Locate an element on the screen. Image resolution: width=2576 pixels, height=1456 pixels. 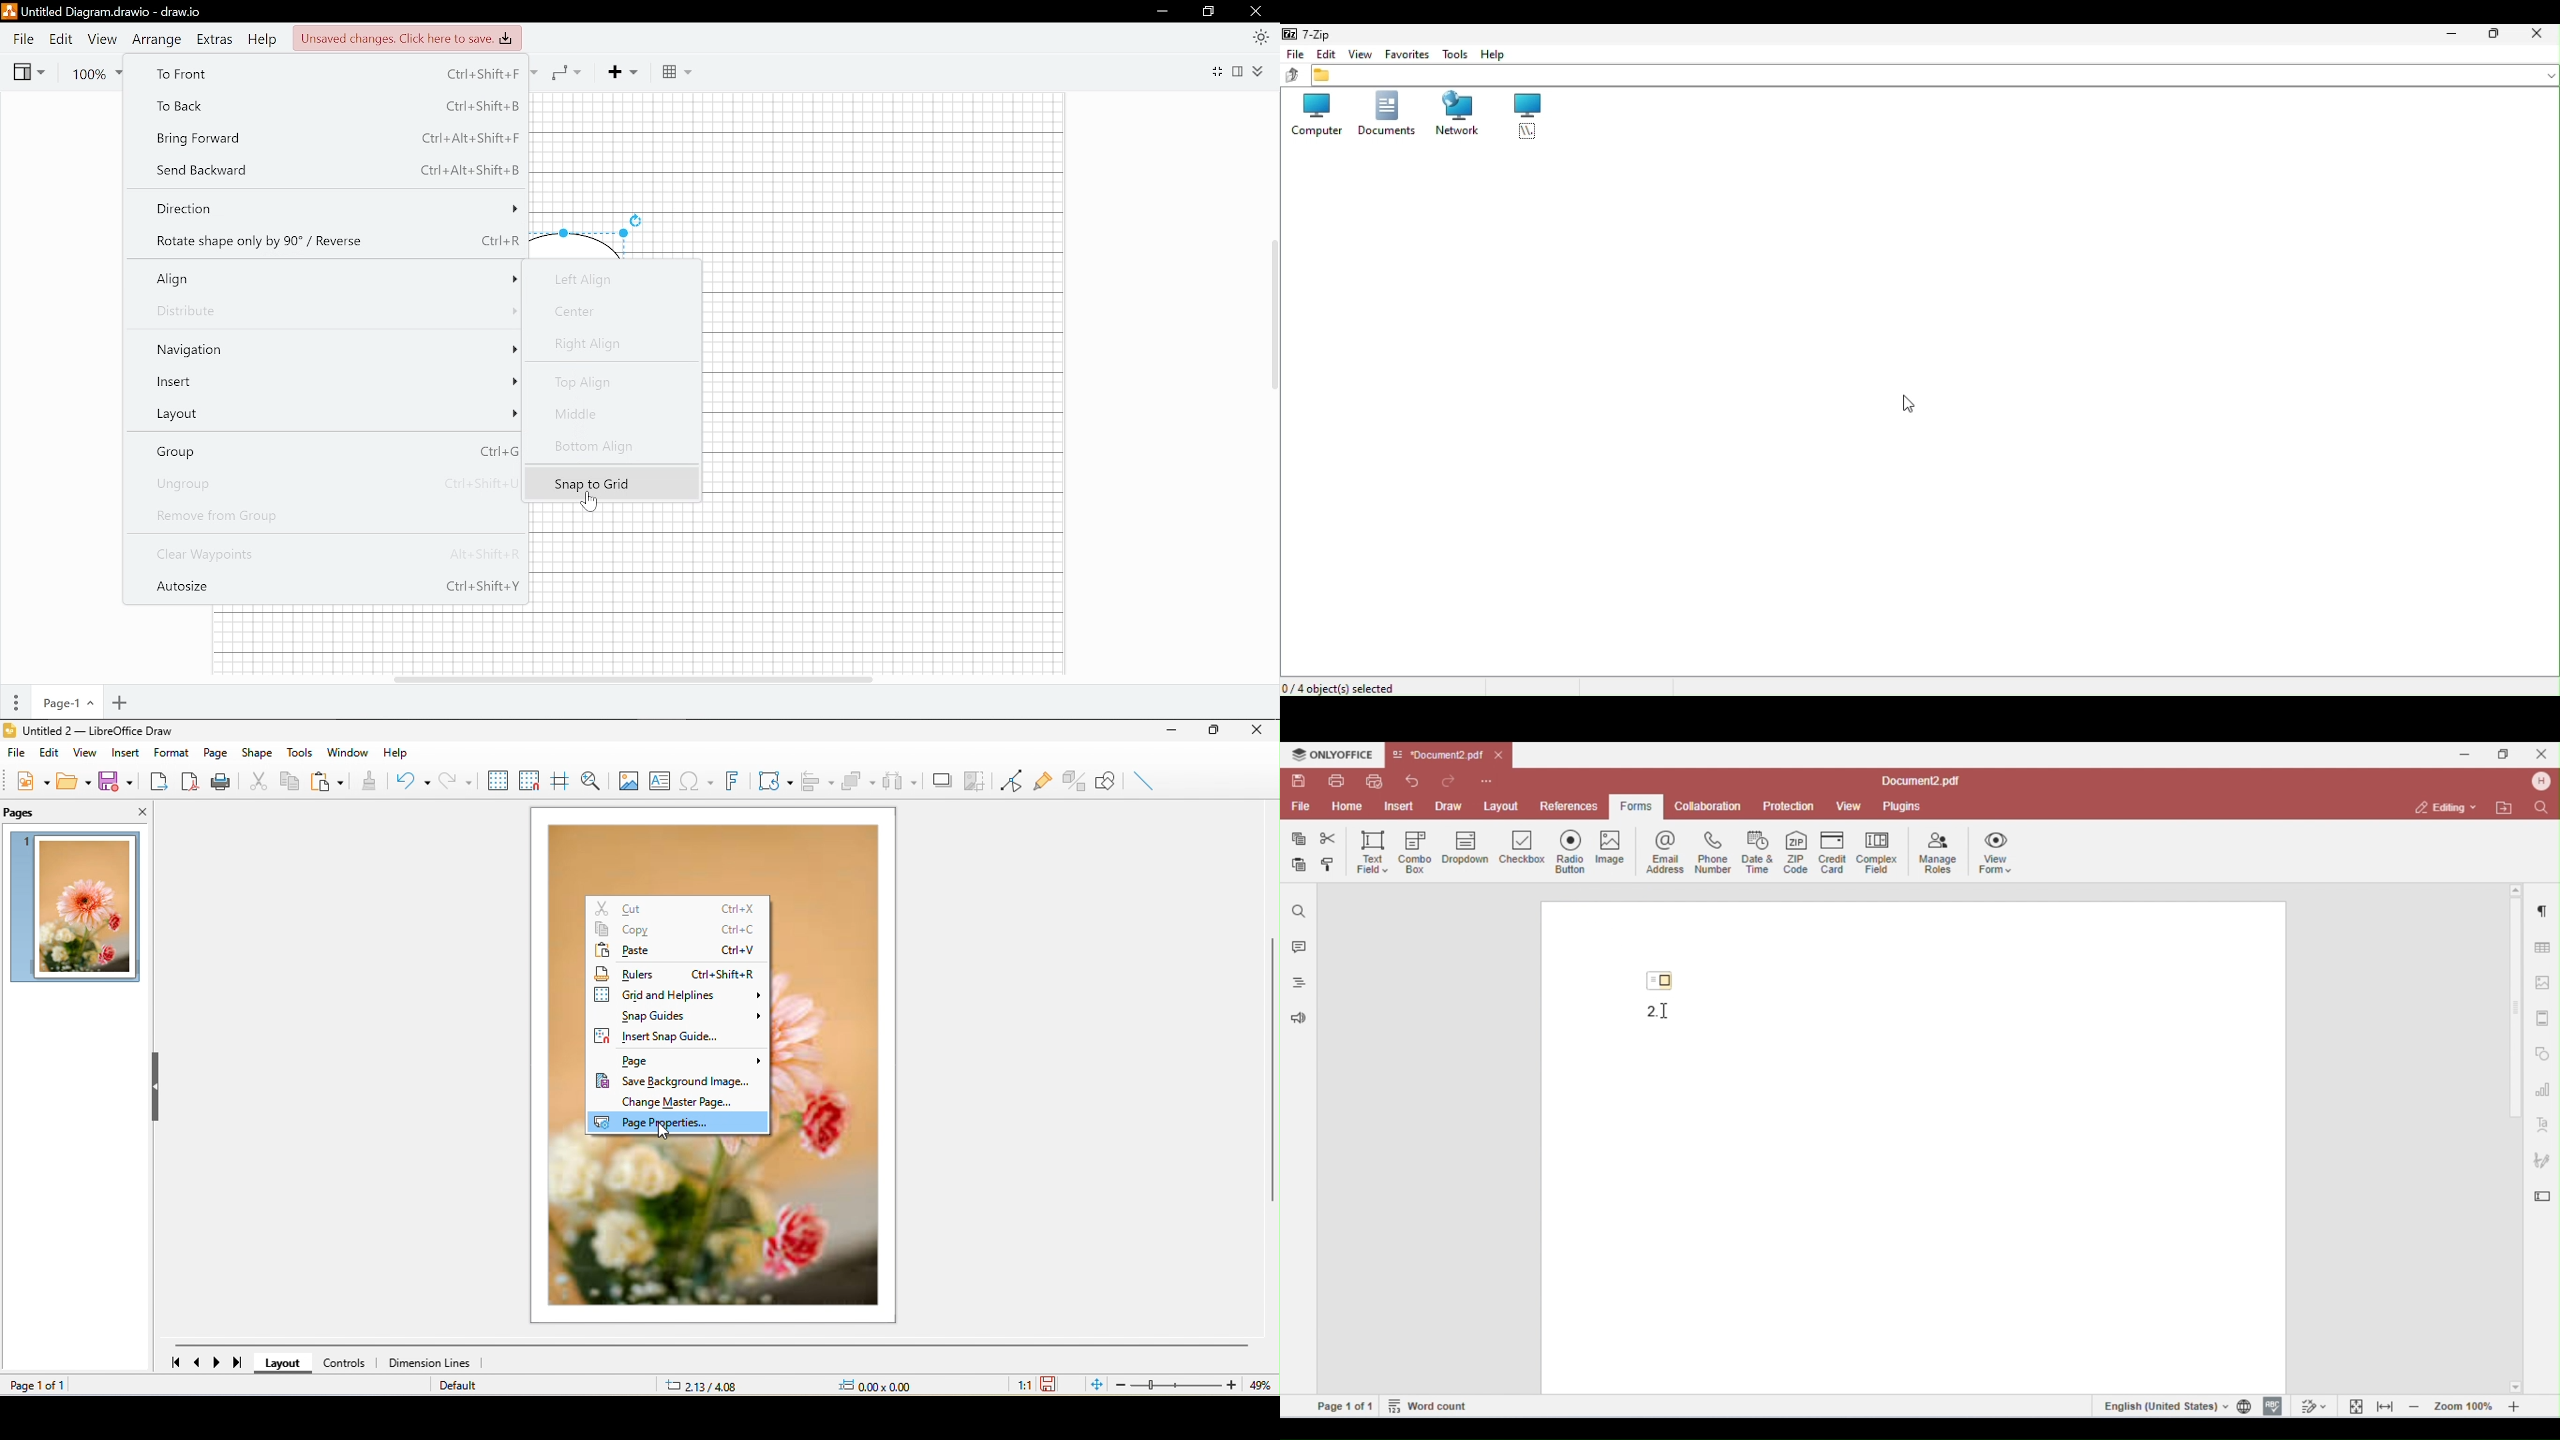
display to grid is located at coordinates (500, 778).